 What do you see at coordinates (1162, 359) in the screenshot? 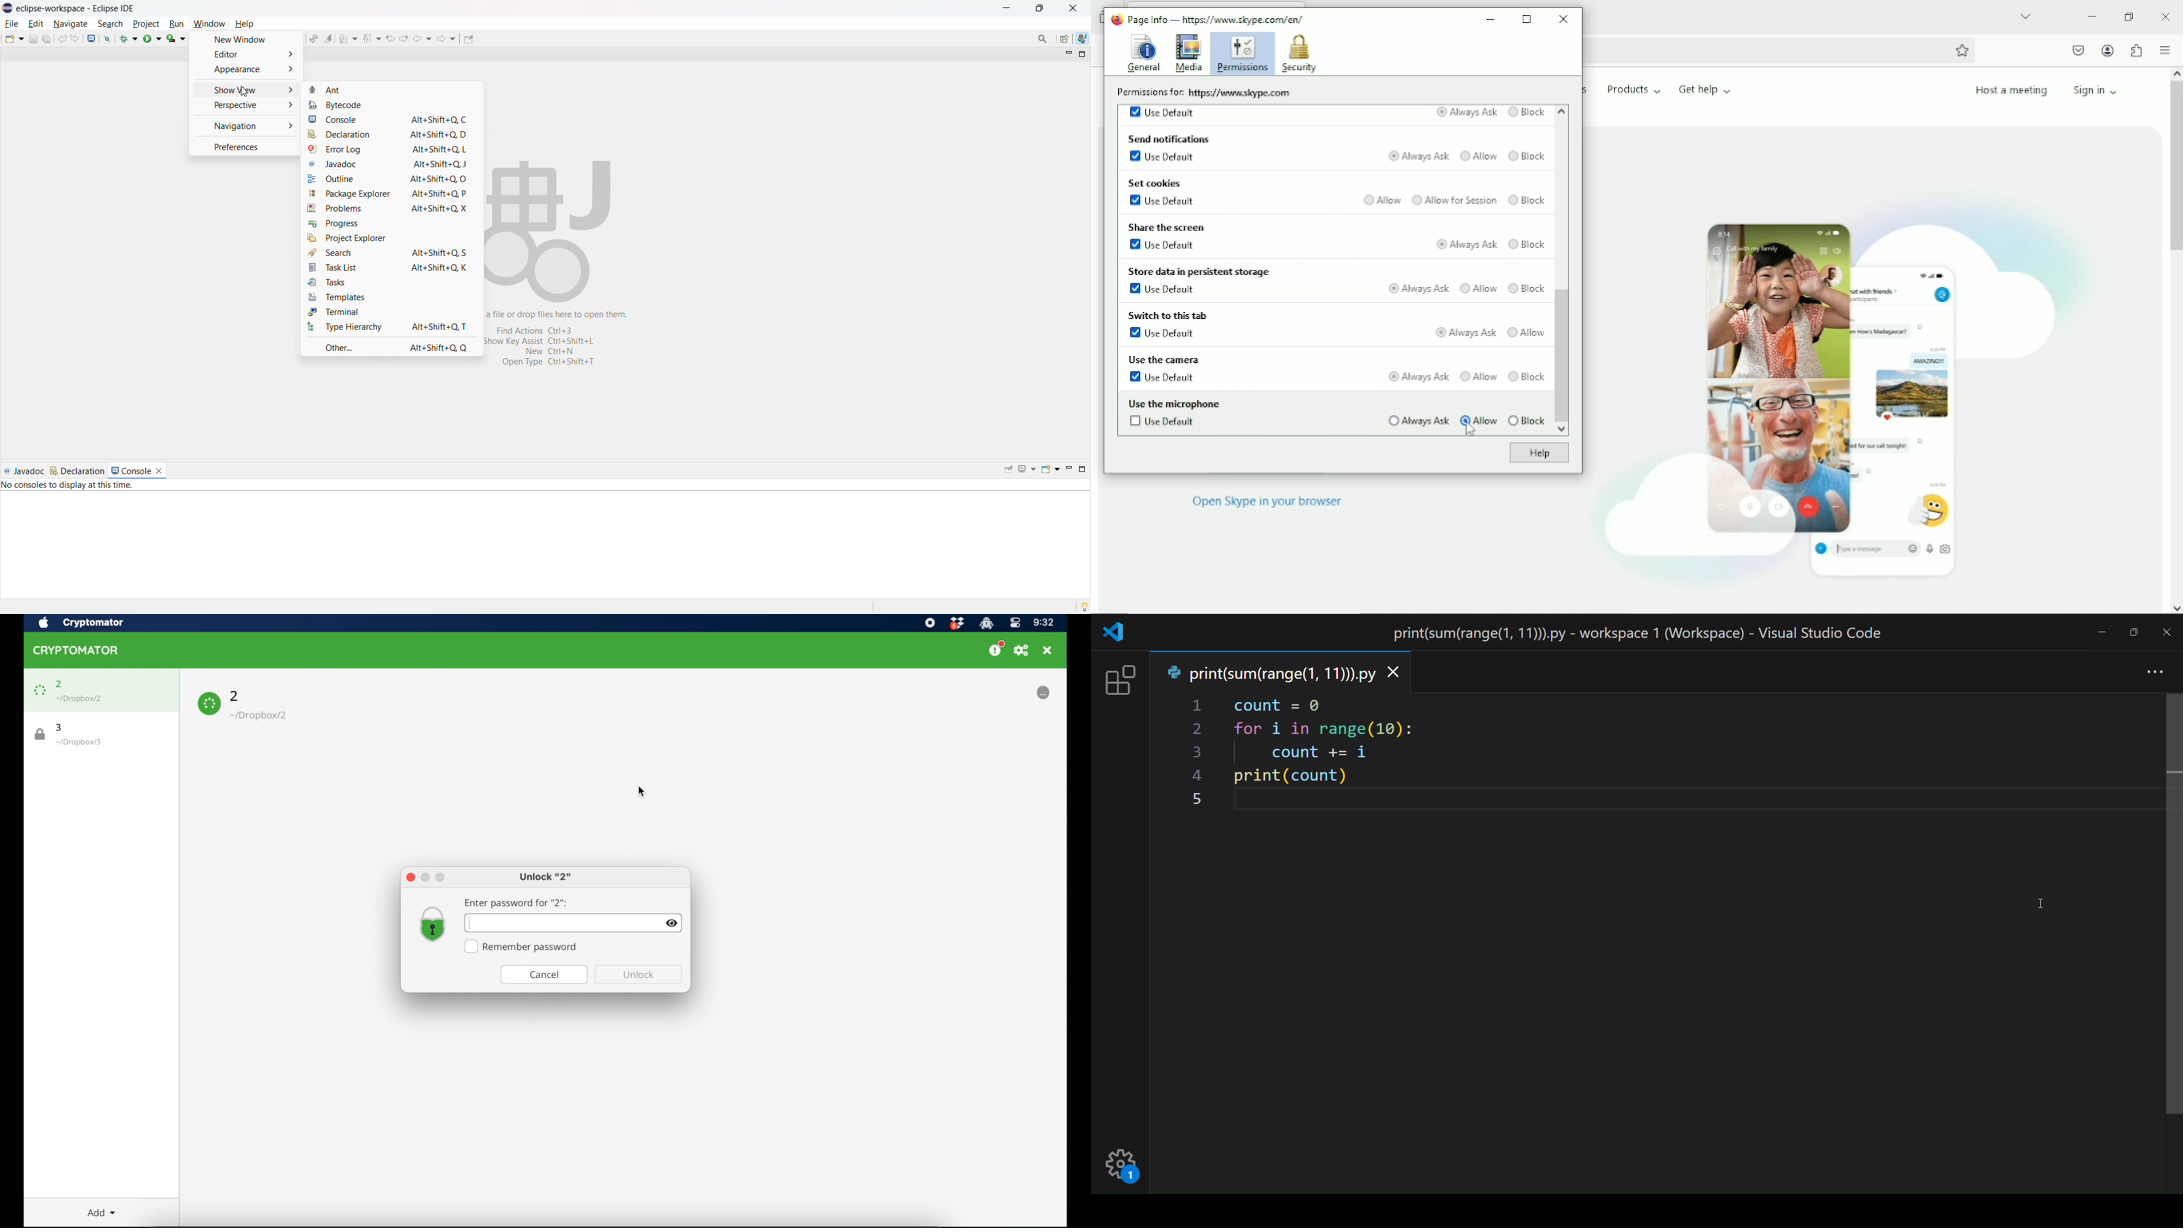
I see `Use the camera` at bounding box center [1162, 359].